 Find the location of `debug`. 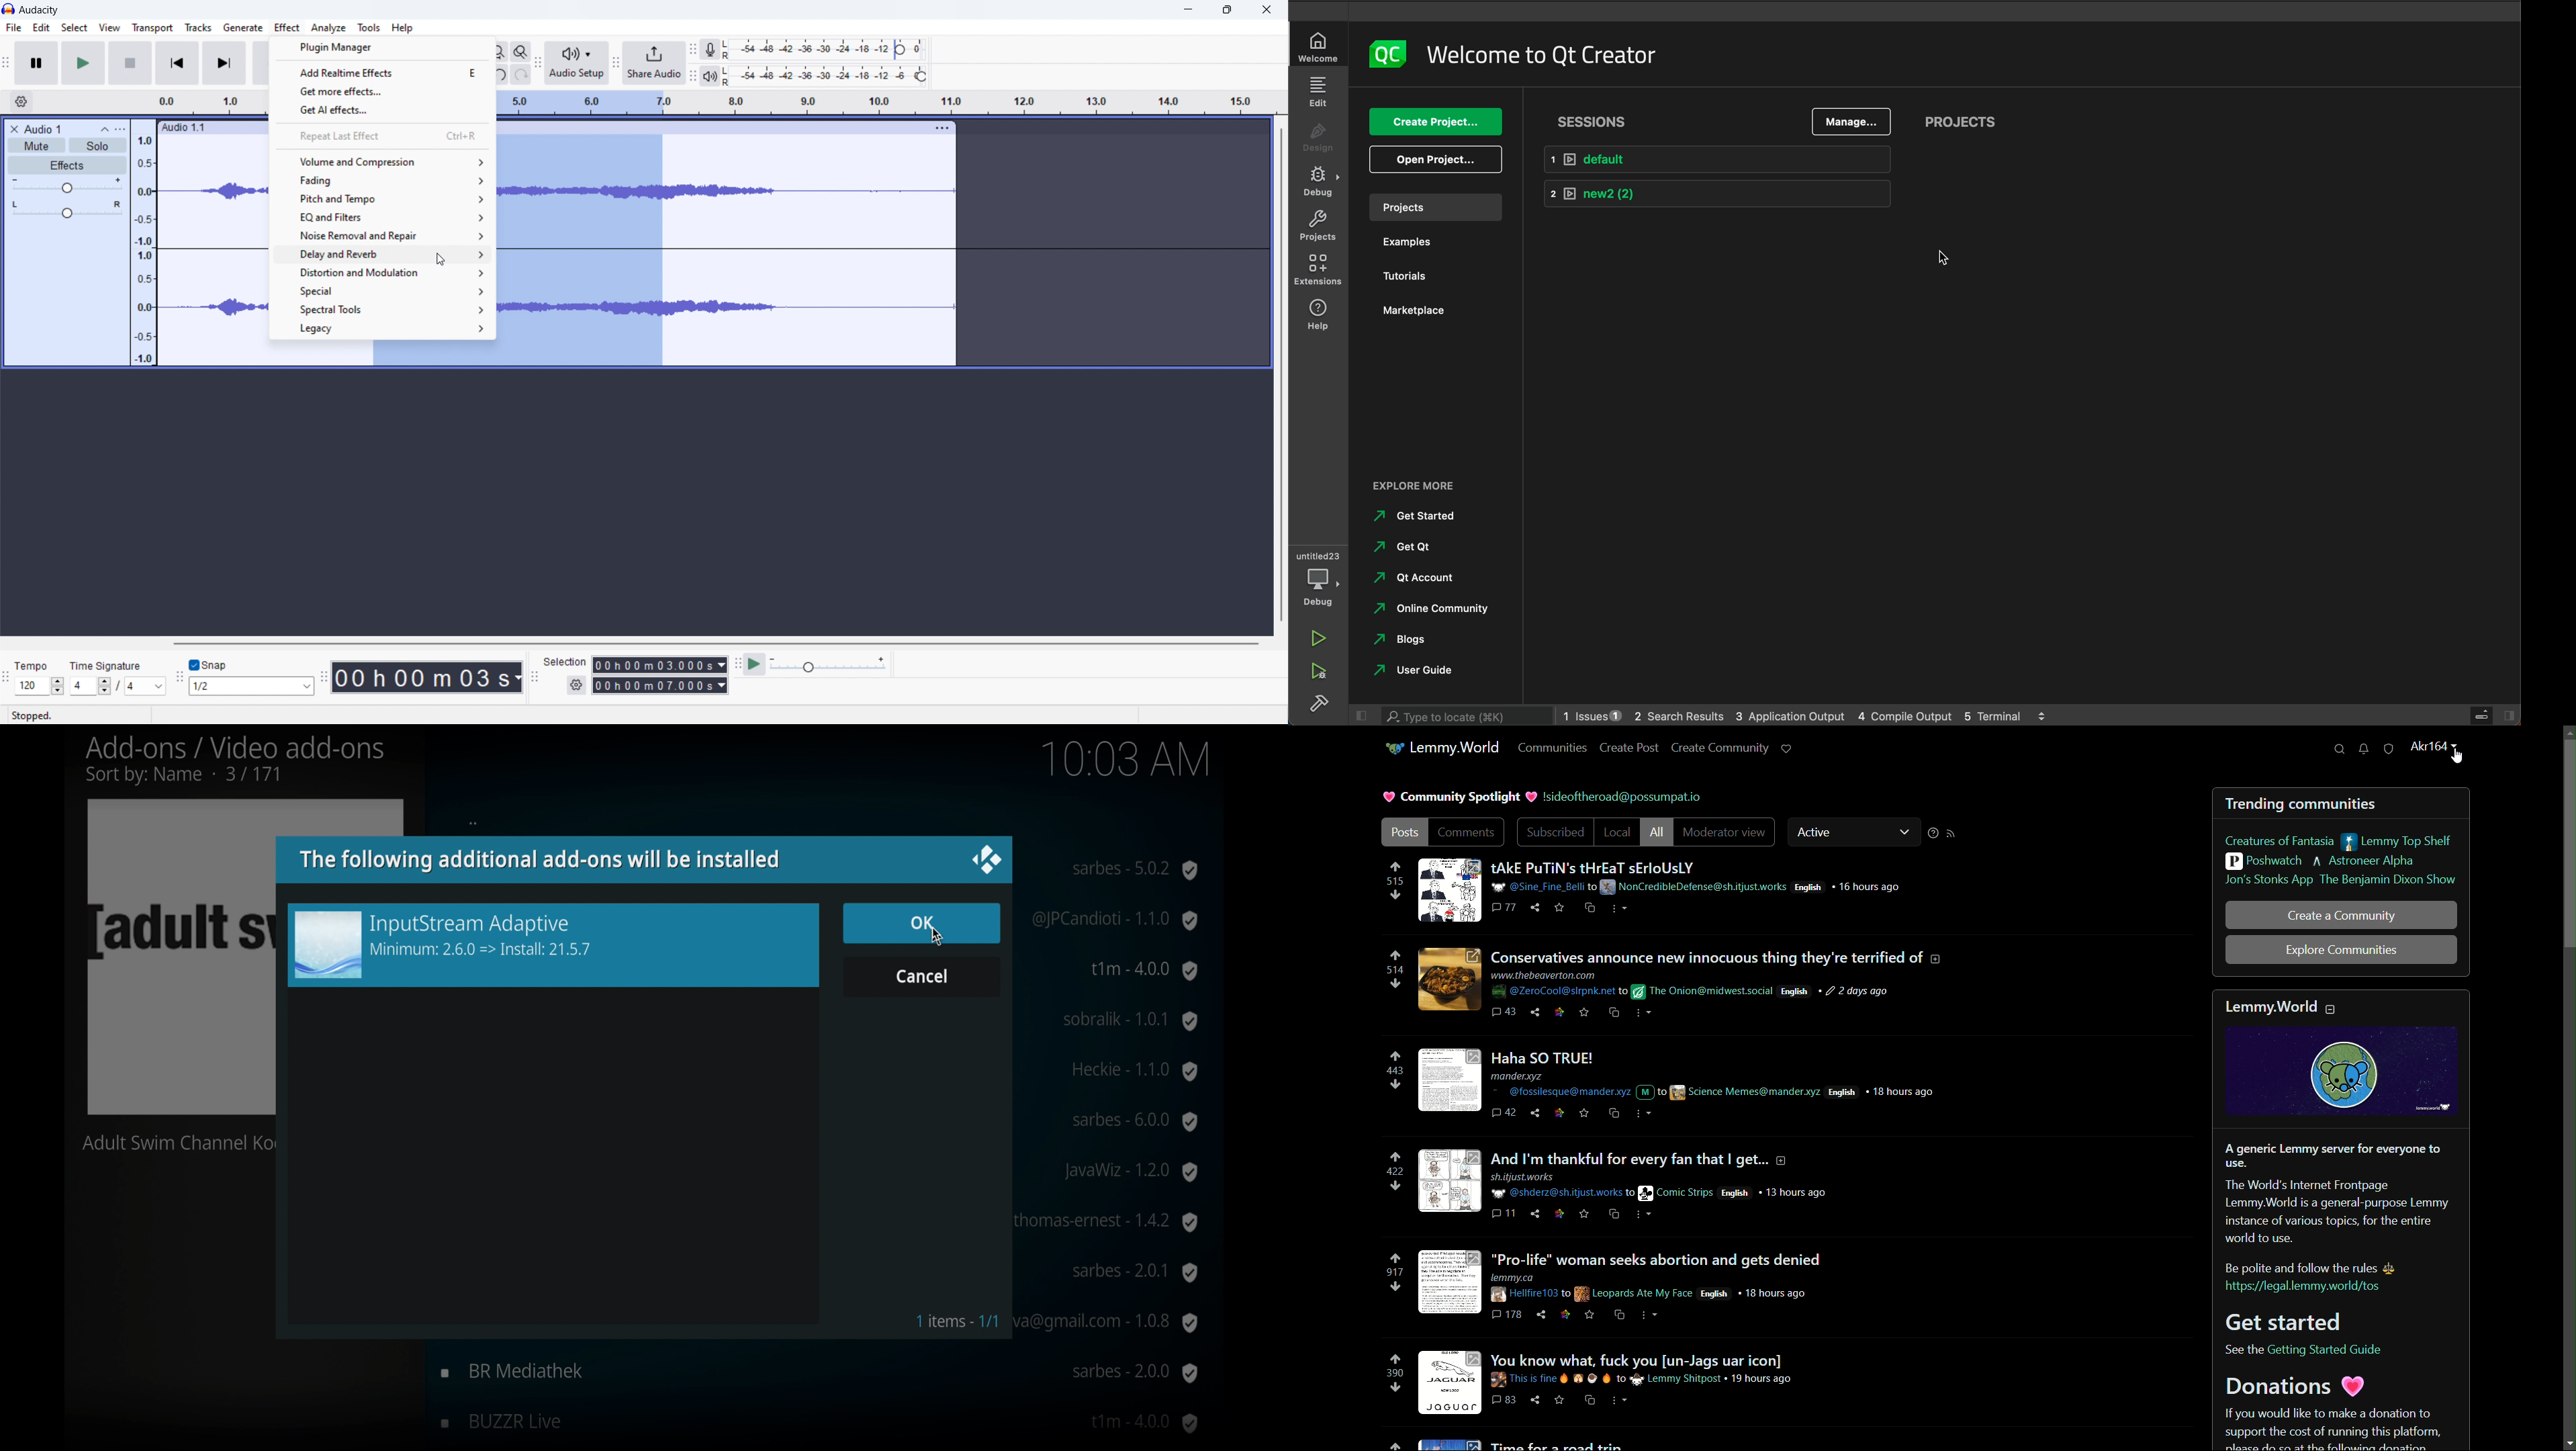

debug is located at coordinates (1318, 578).